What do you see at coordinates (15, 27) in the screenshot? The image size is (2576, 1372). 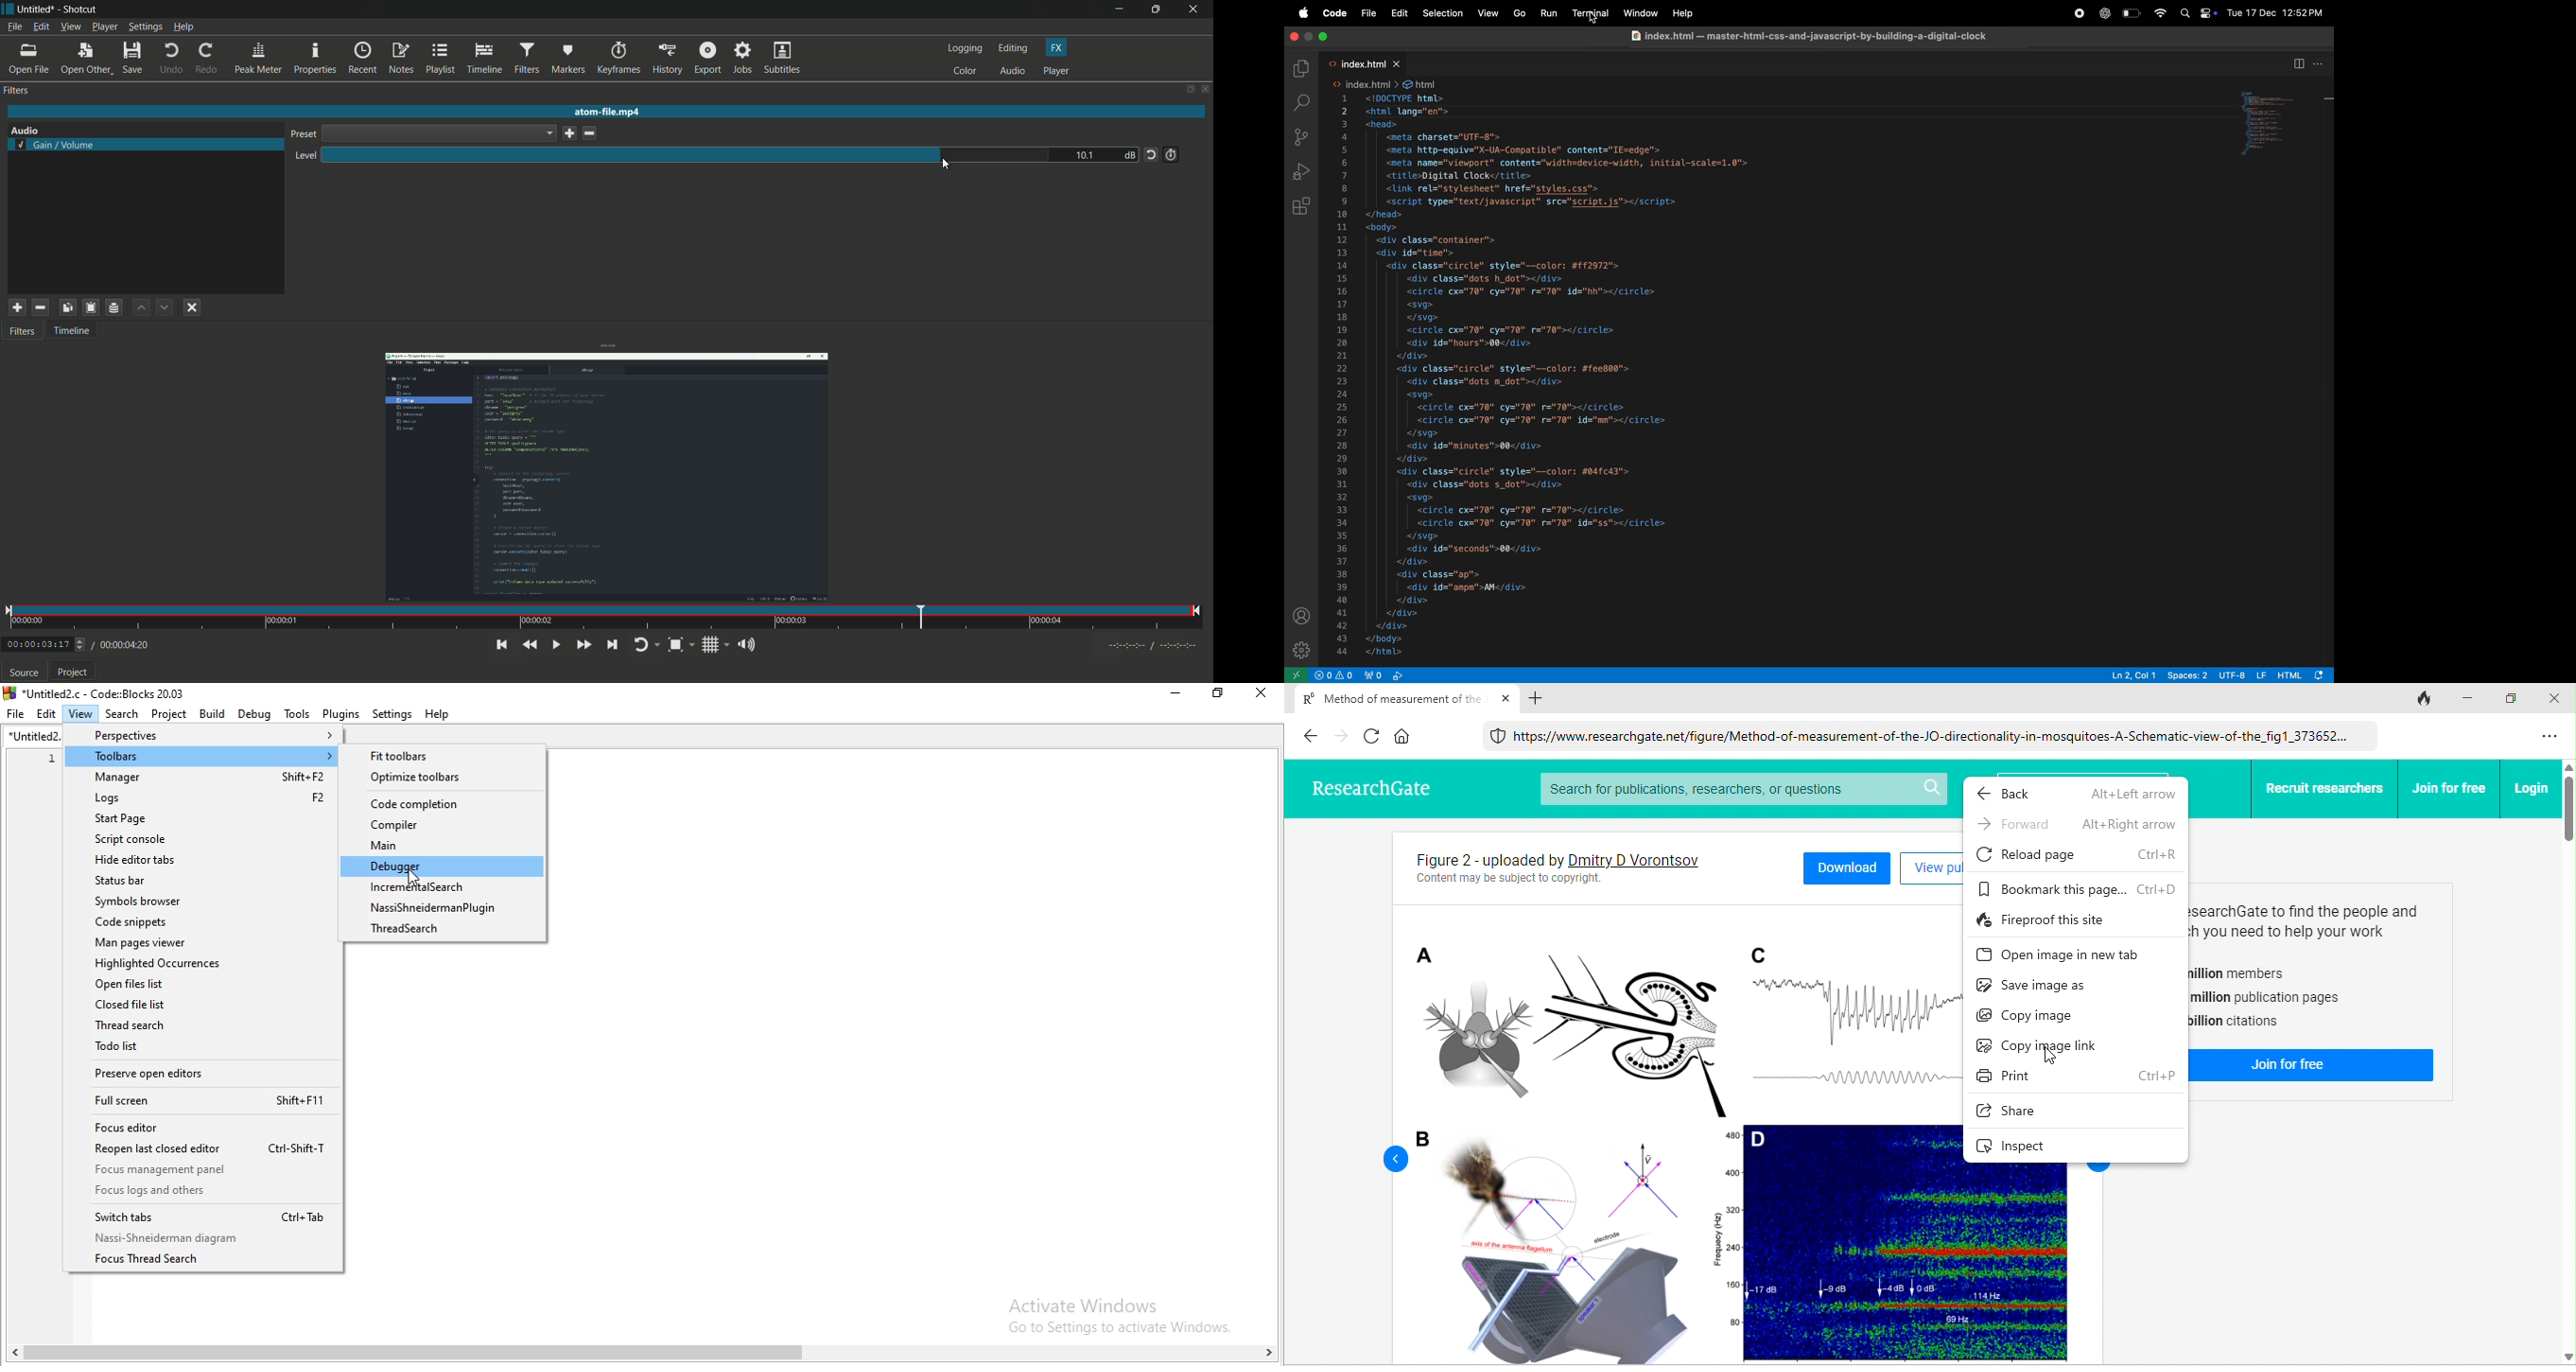 I see `file menu` at bounding box center [15, 27].